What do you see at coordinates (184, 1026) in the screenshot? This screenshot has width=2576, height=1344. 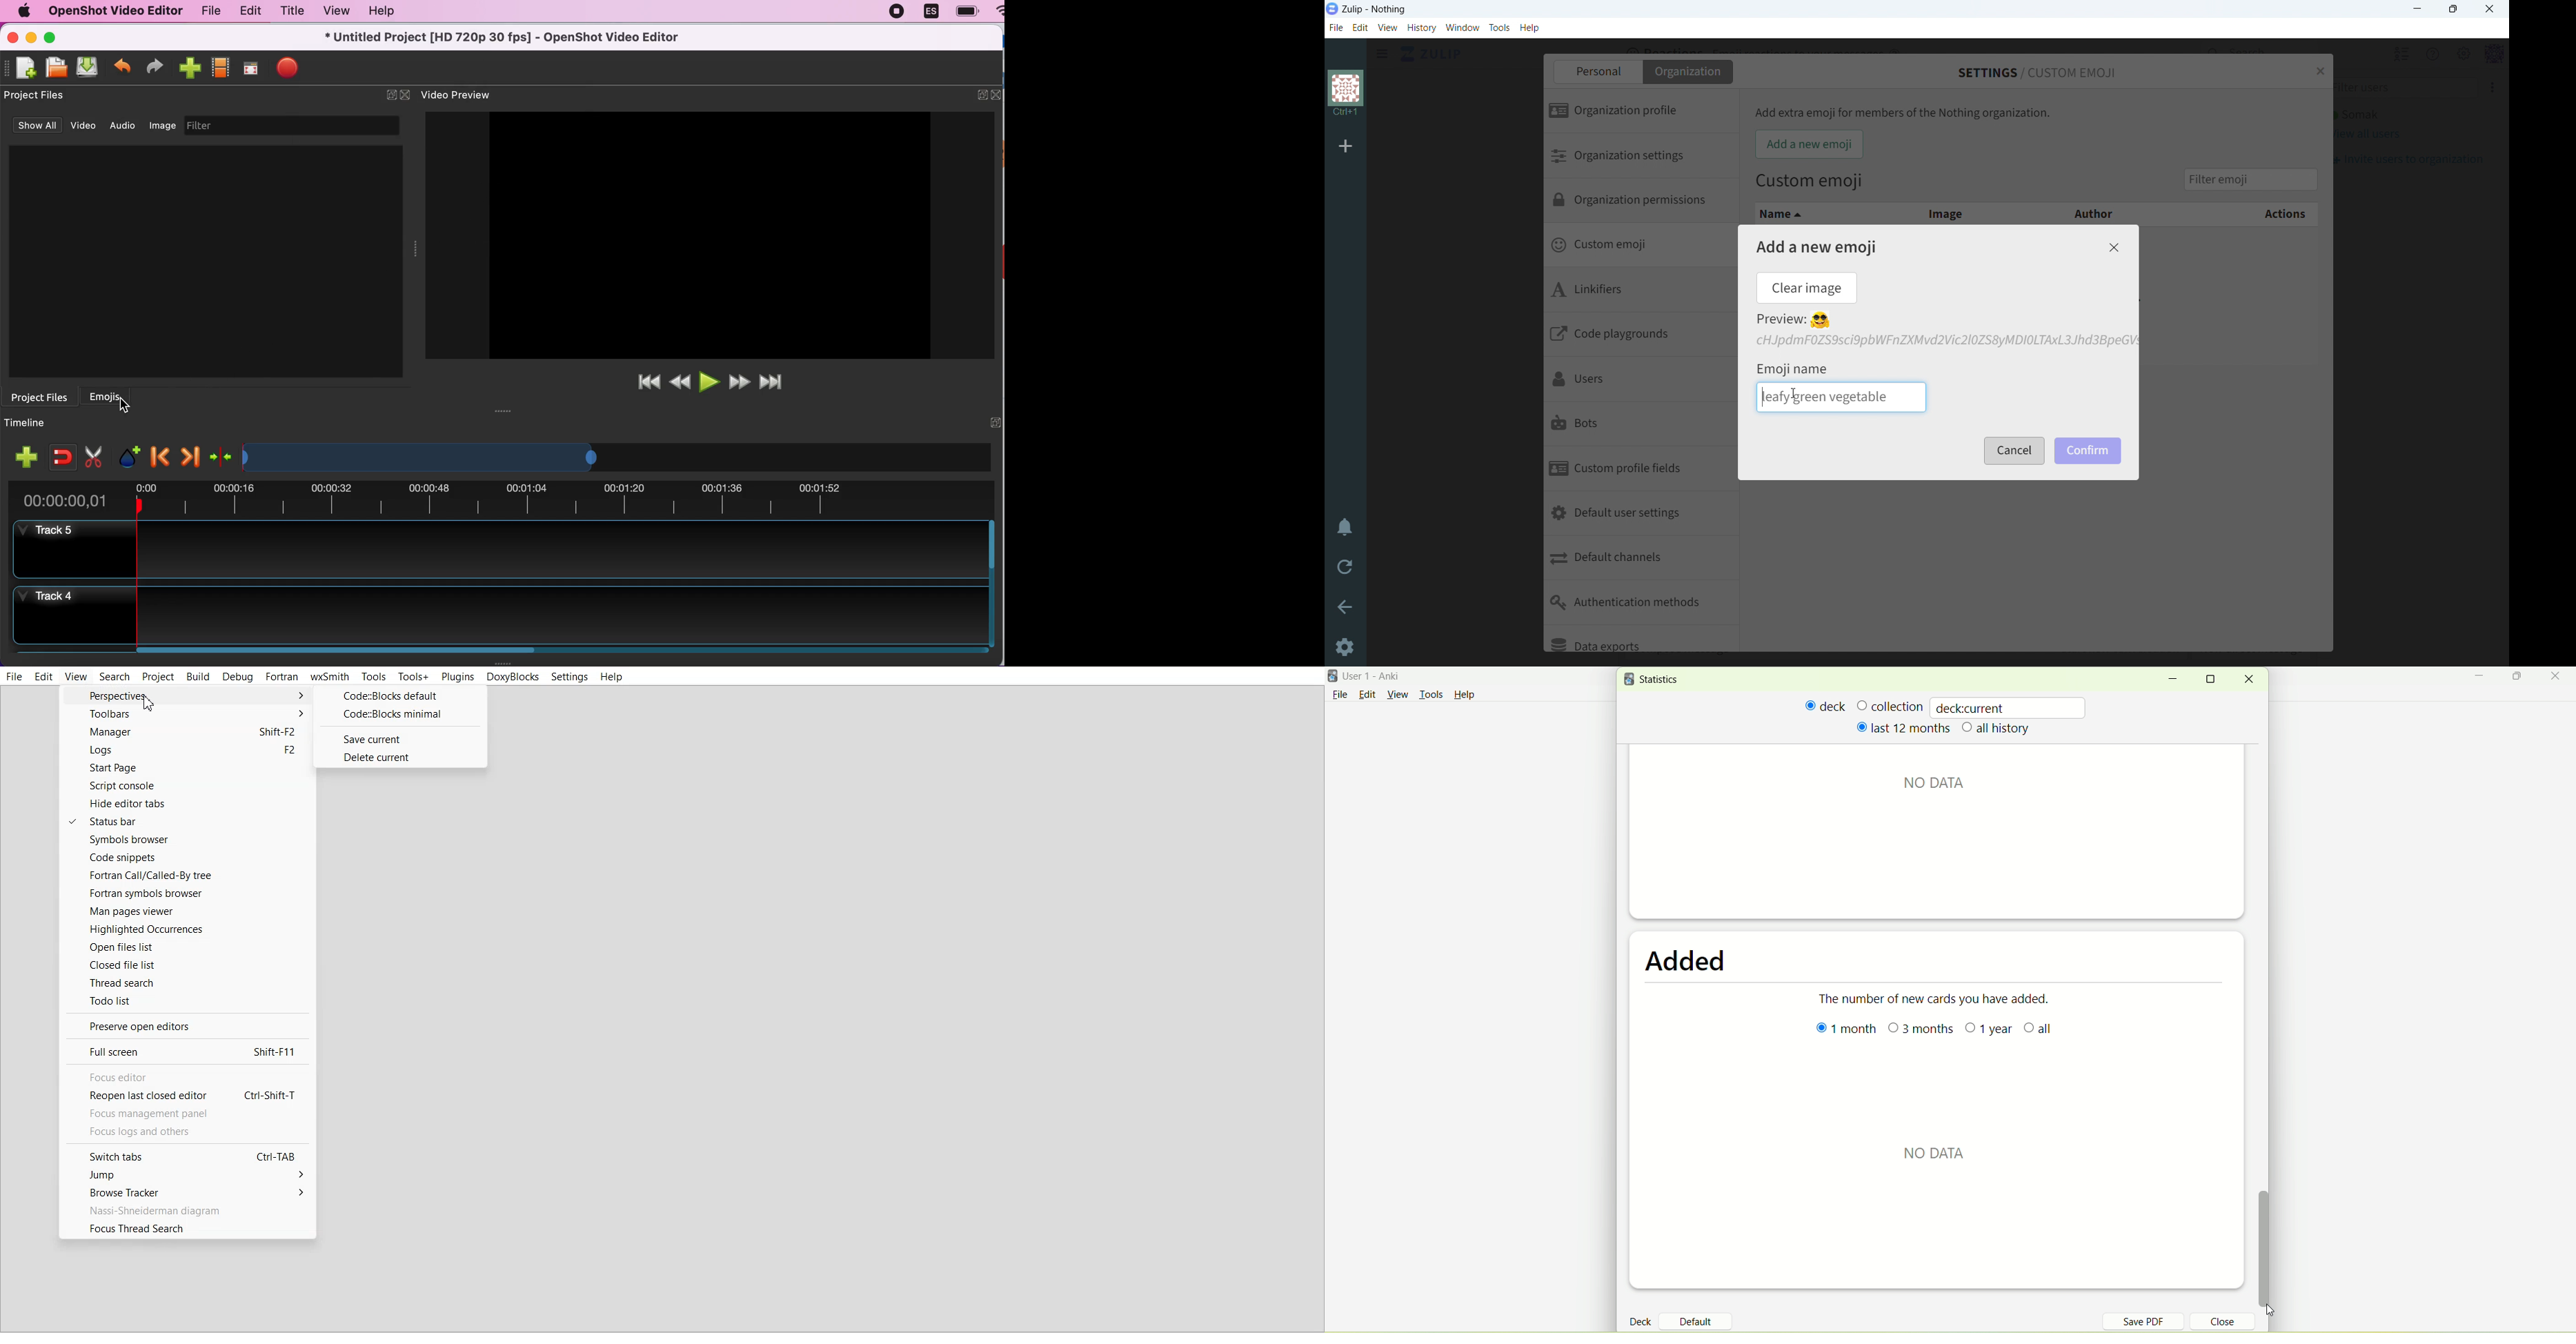 I see `Preserve open editors` at bounding box center [184, 1026].